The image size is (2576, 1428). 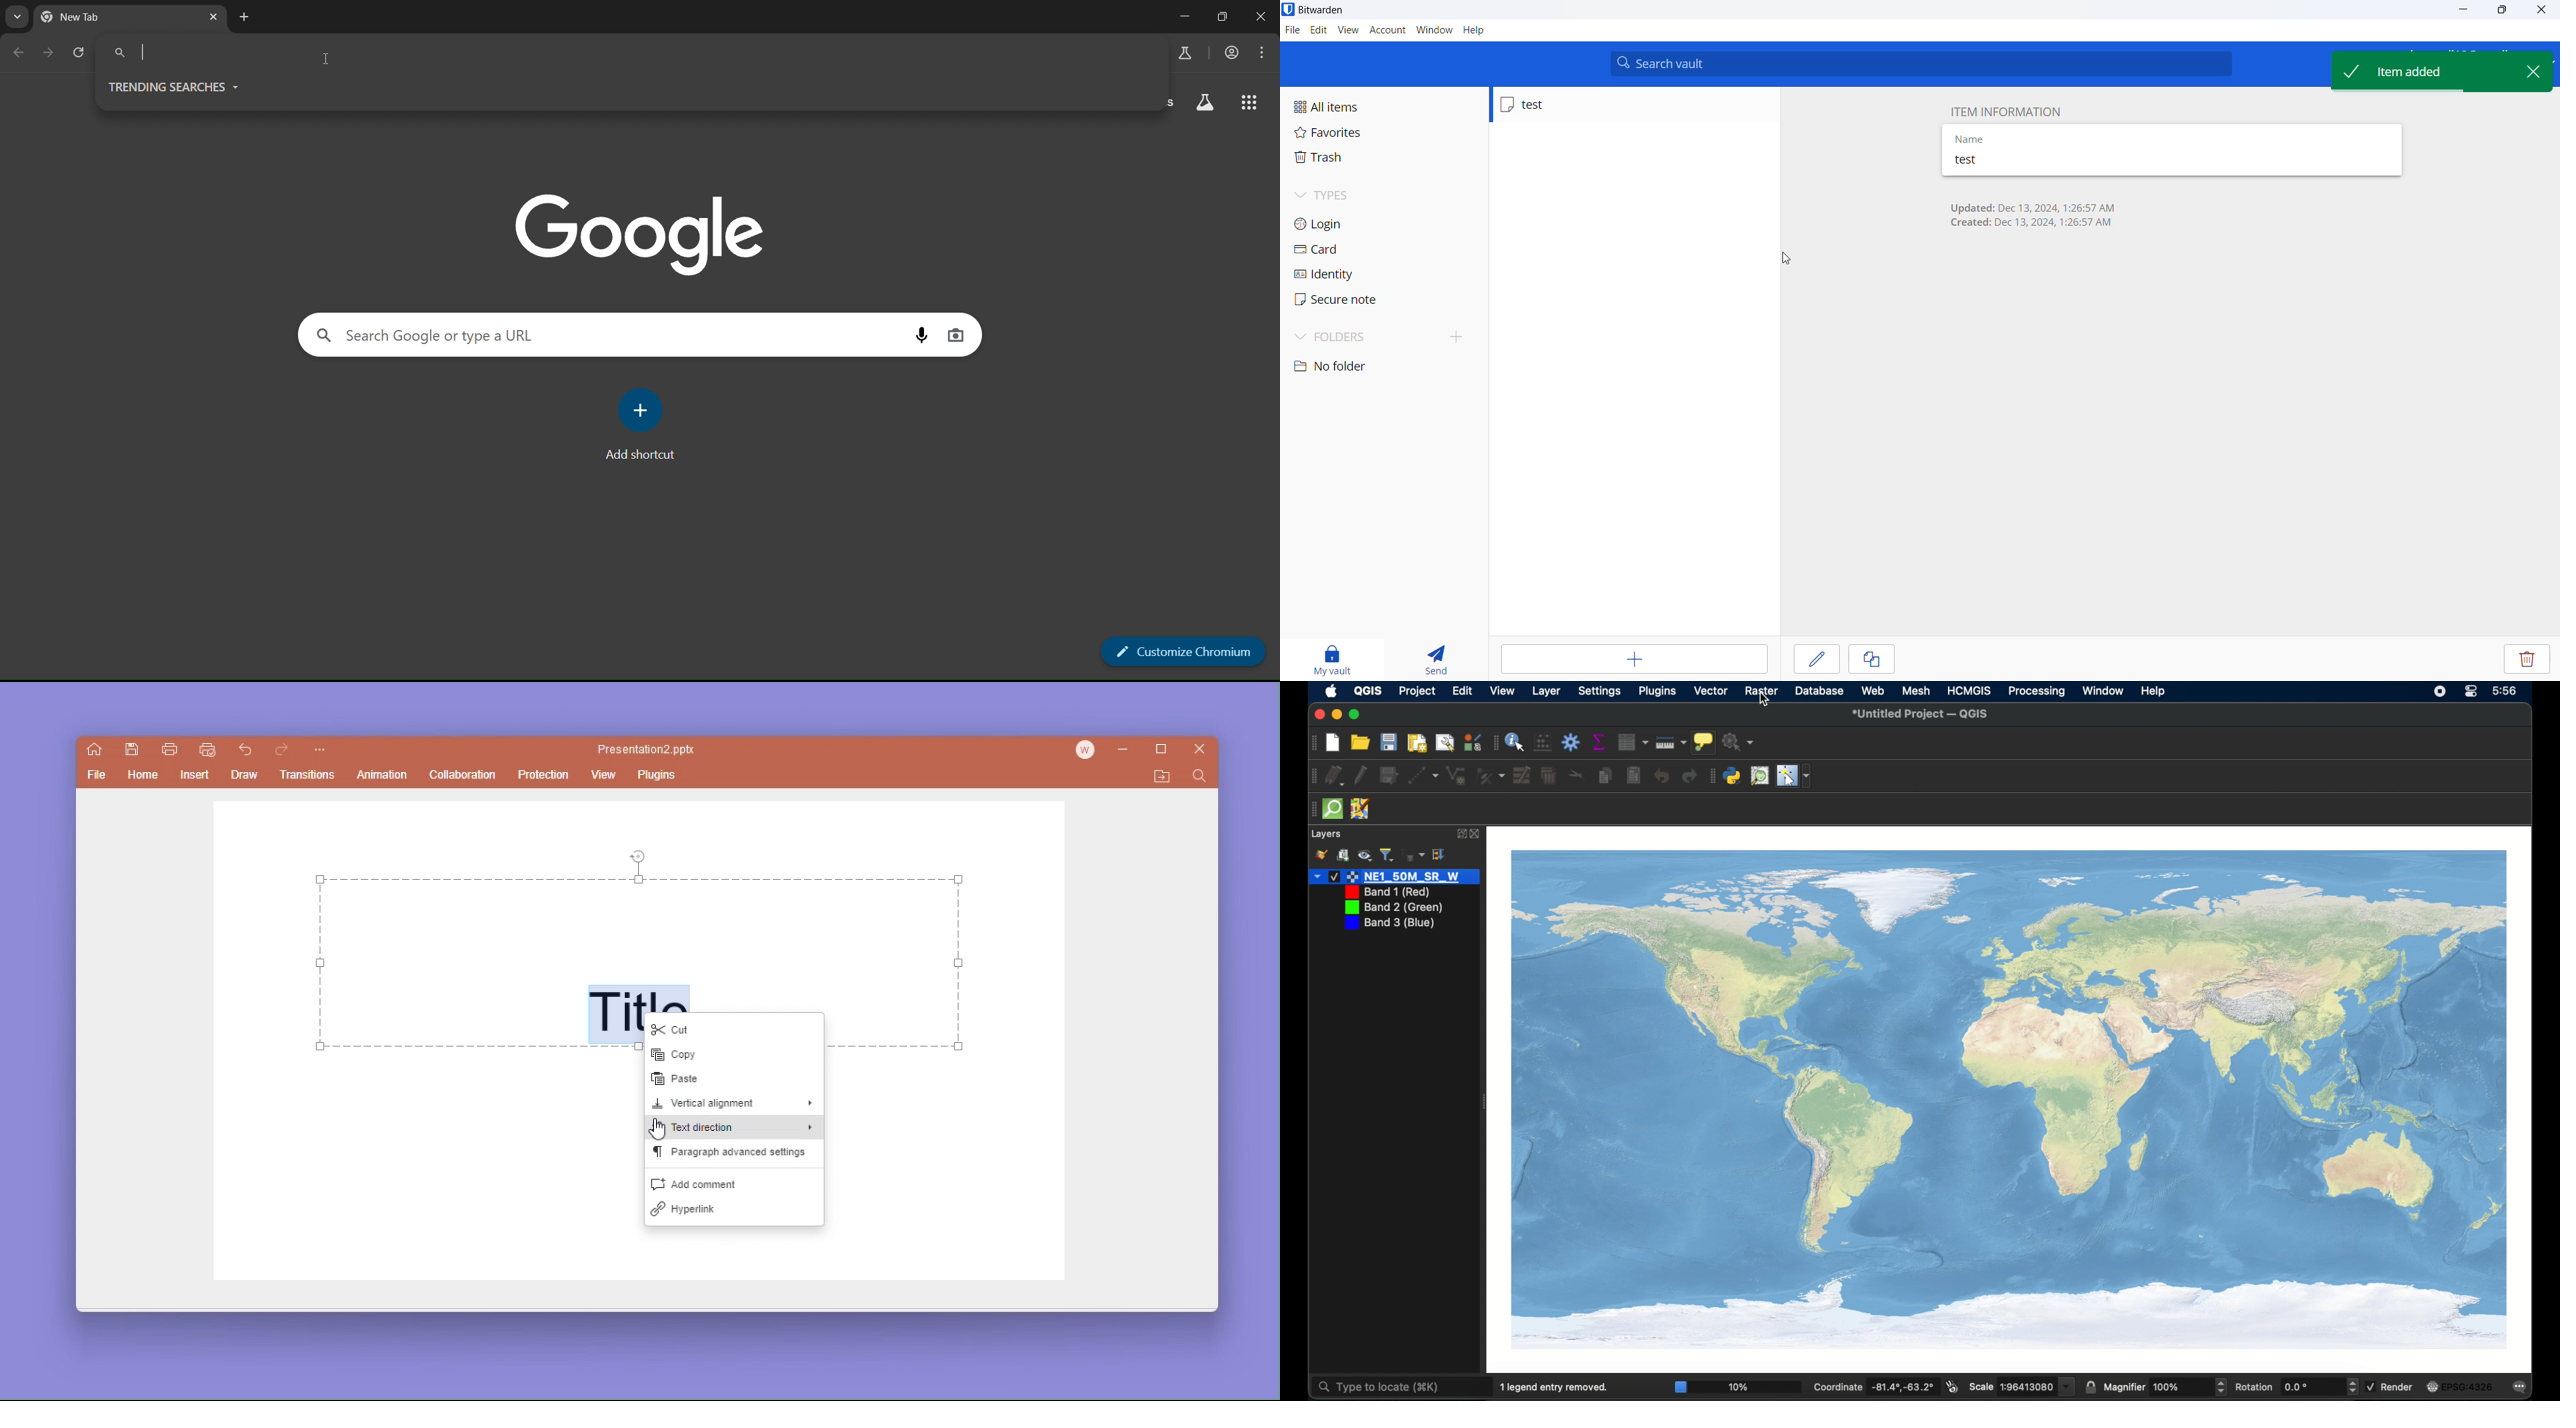 I want to click on expand, so click(x=1441, y=855).